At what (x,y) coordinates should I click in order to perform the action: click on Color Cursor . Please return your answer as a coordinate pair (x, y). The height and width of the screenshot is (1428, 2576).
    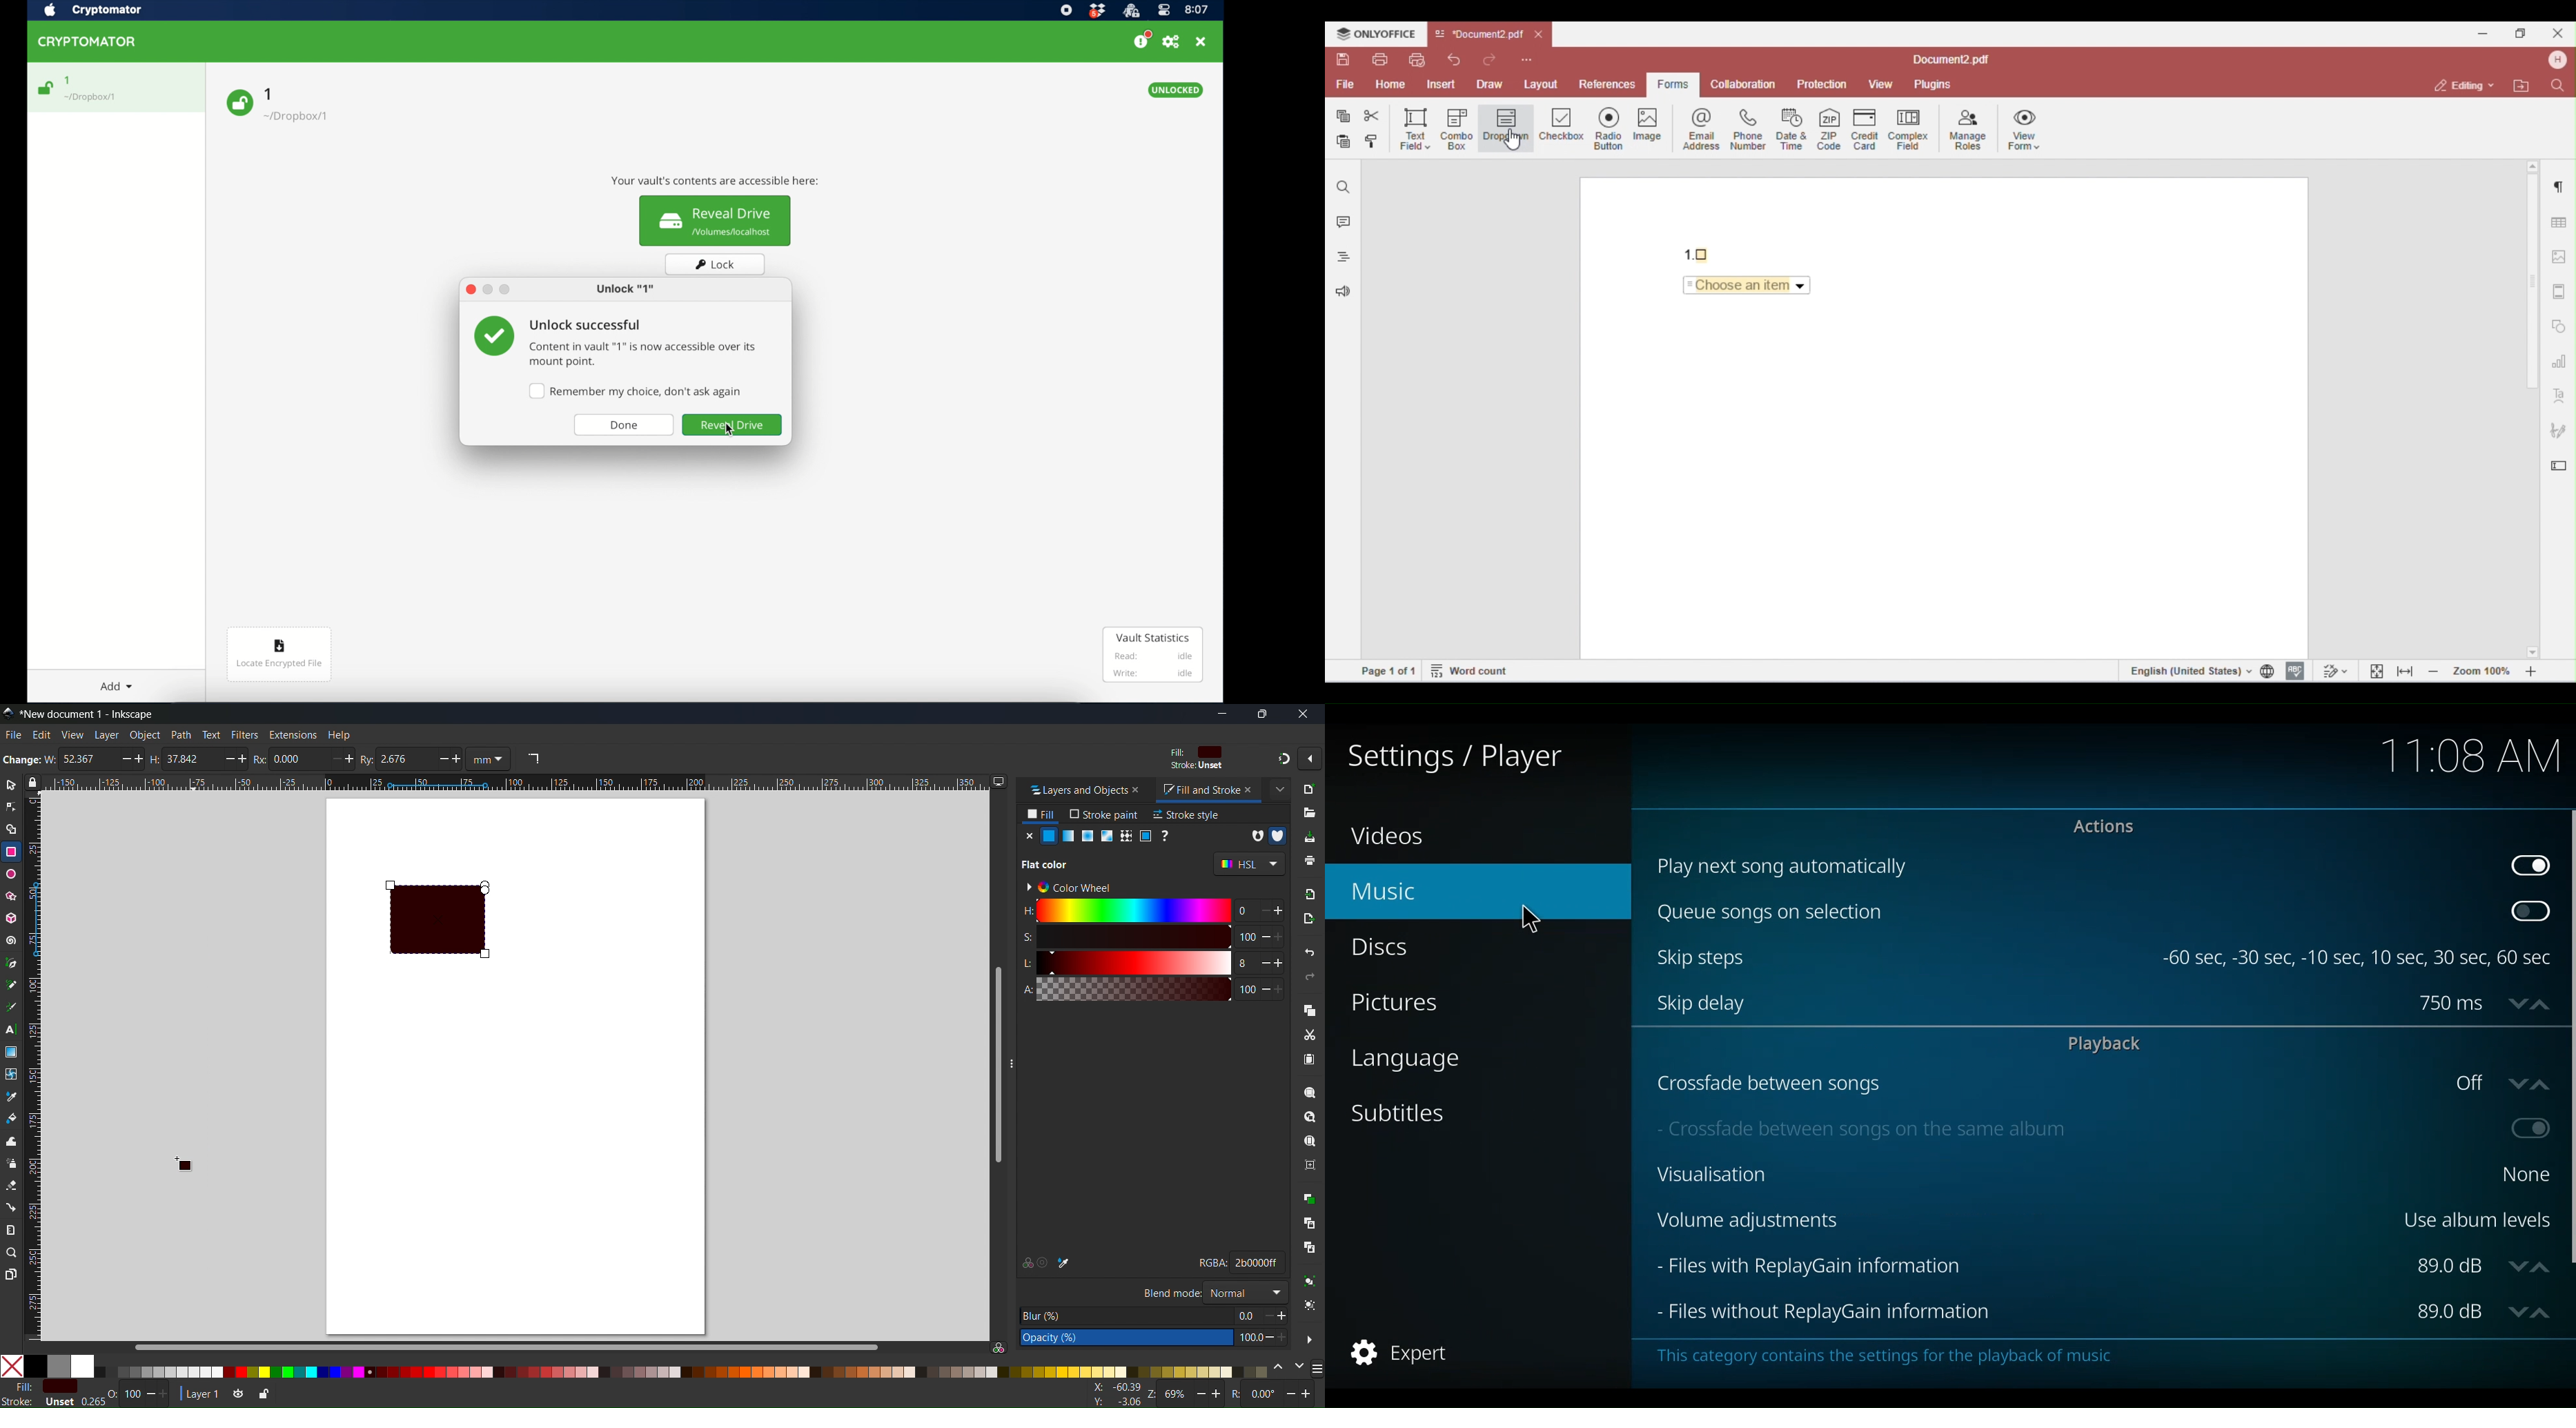
    Looking at the image, I should click on (190, 1169).